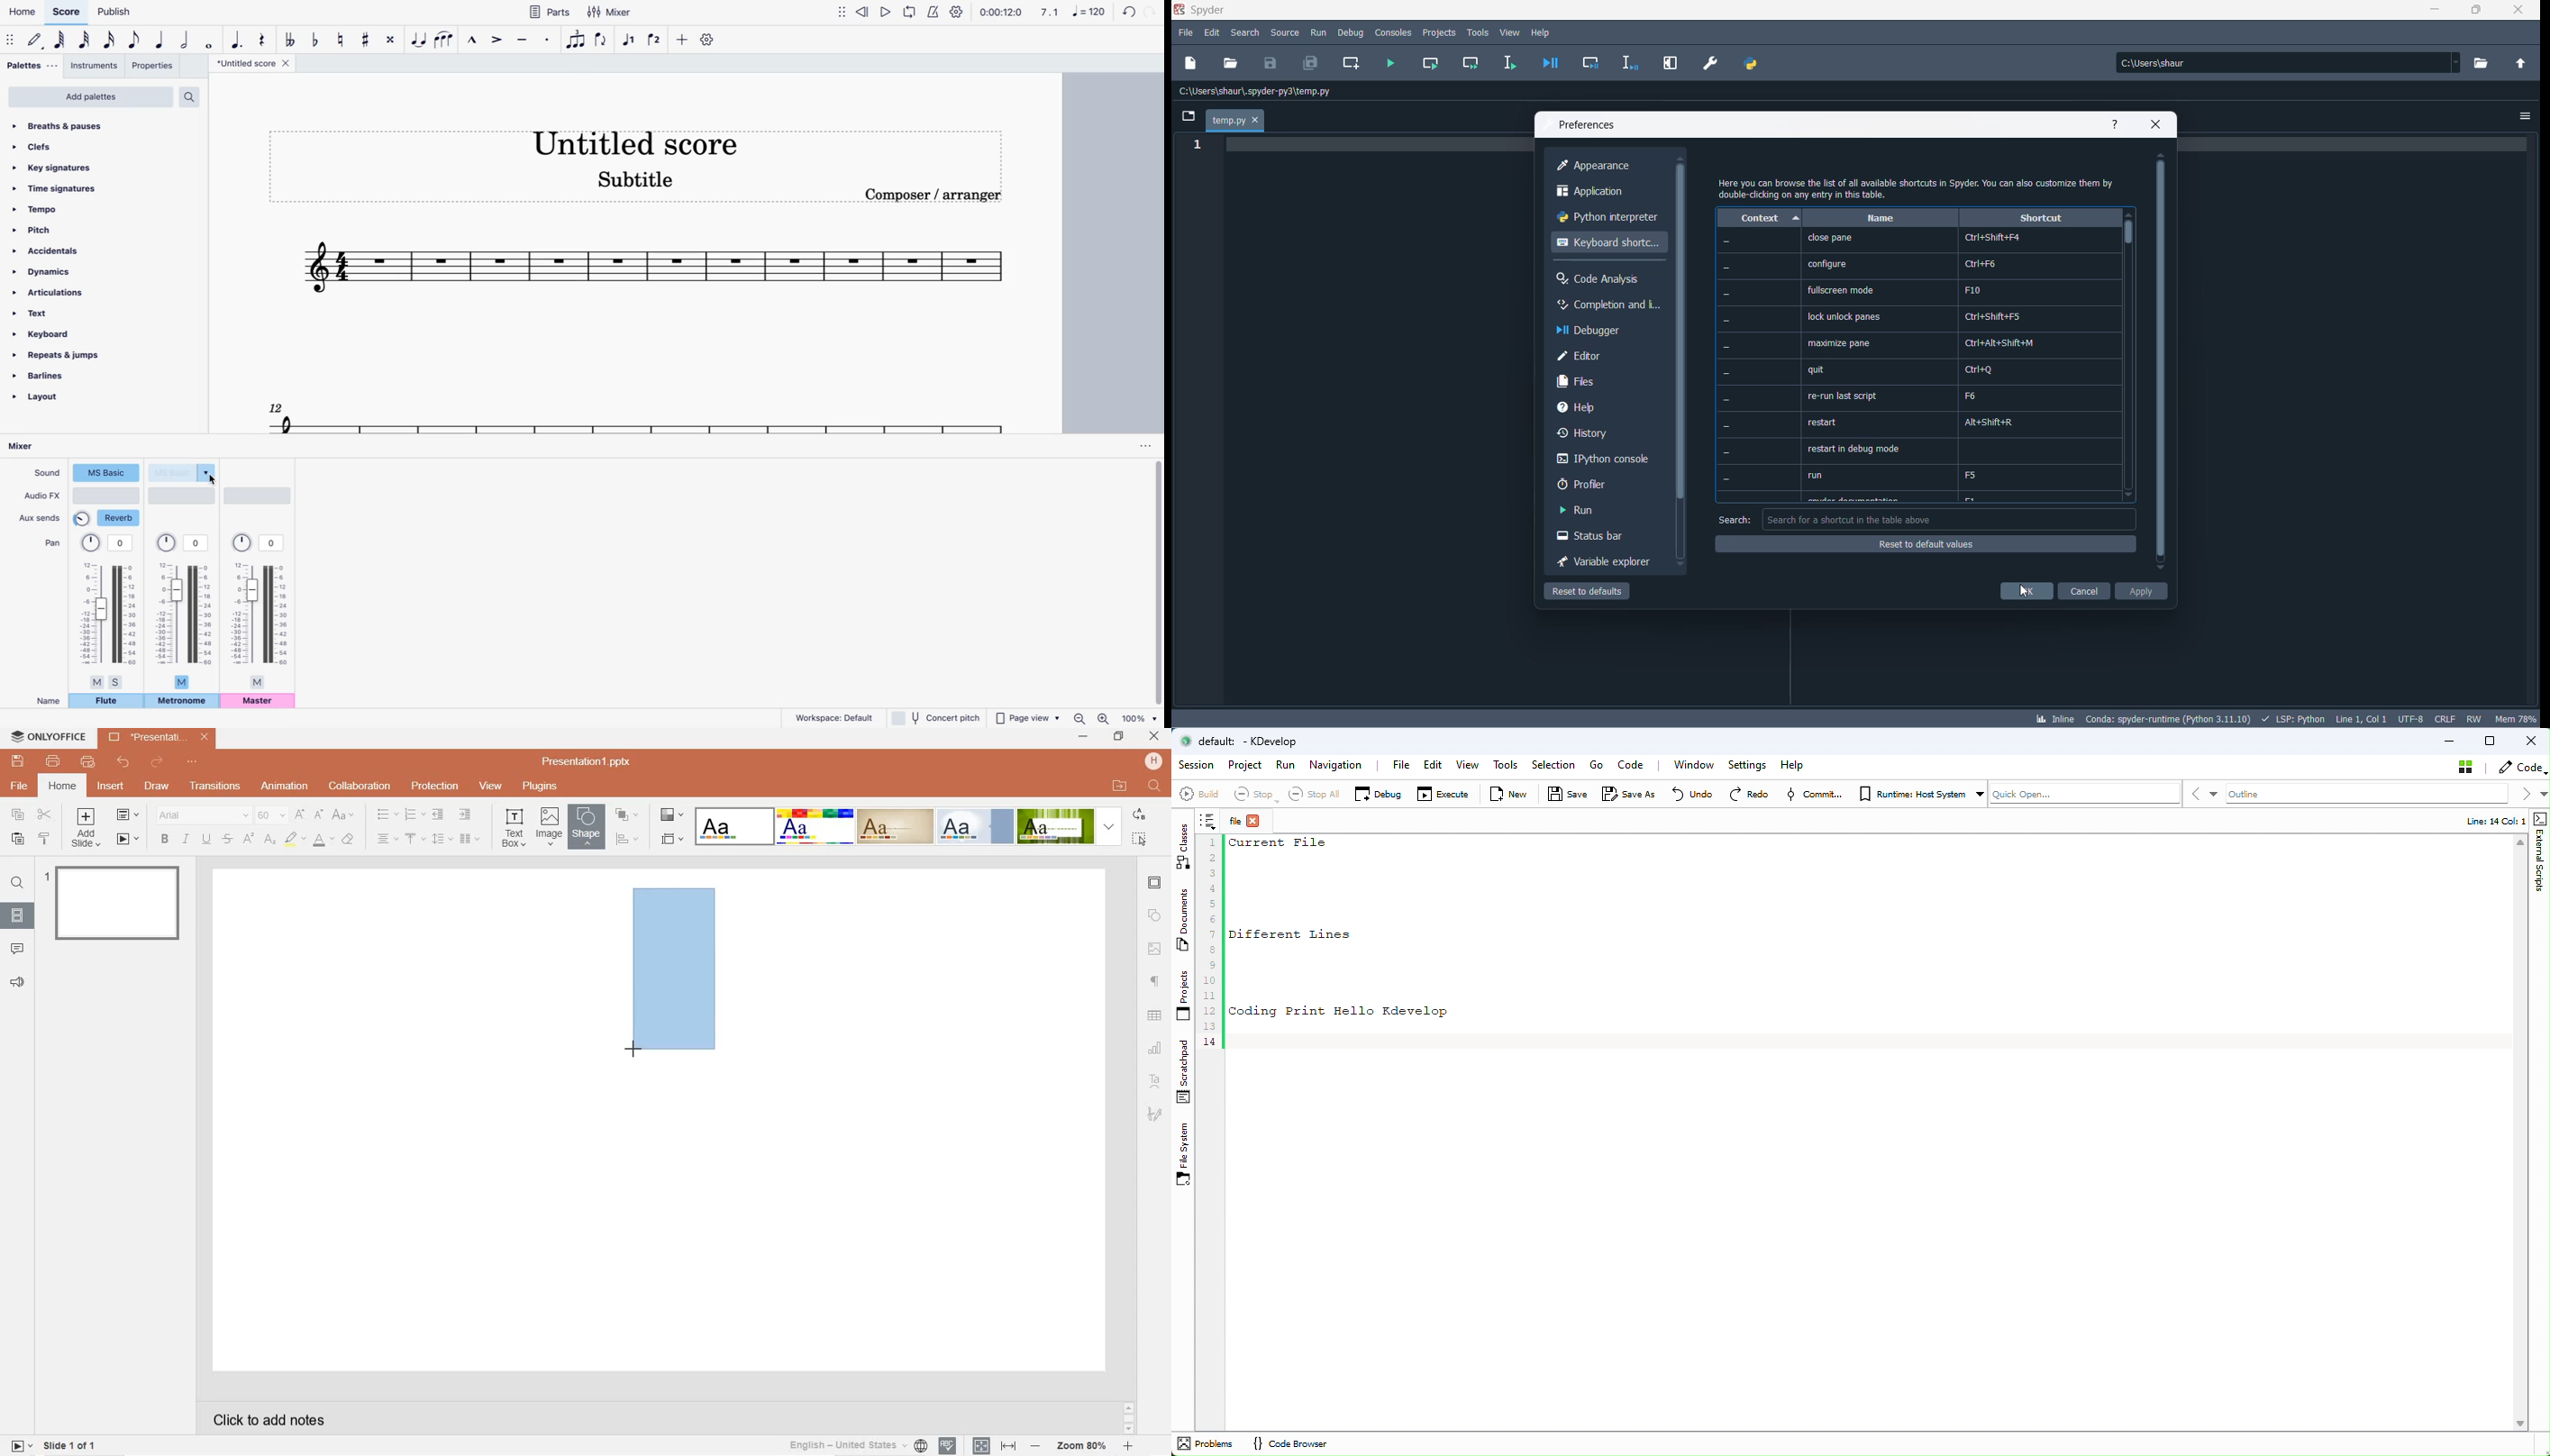 This screenshot has height=1456, width=2576. Describe the element at coordinates (1669, 64) in the screenshot. I see `MAXIMIZE CURRENT PANE` at that location.